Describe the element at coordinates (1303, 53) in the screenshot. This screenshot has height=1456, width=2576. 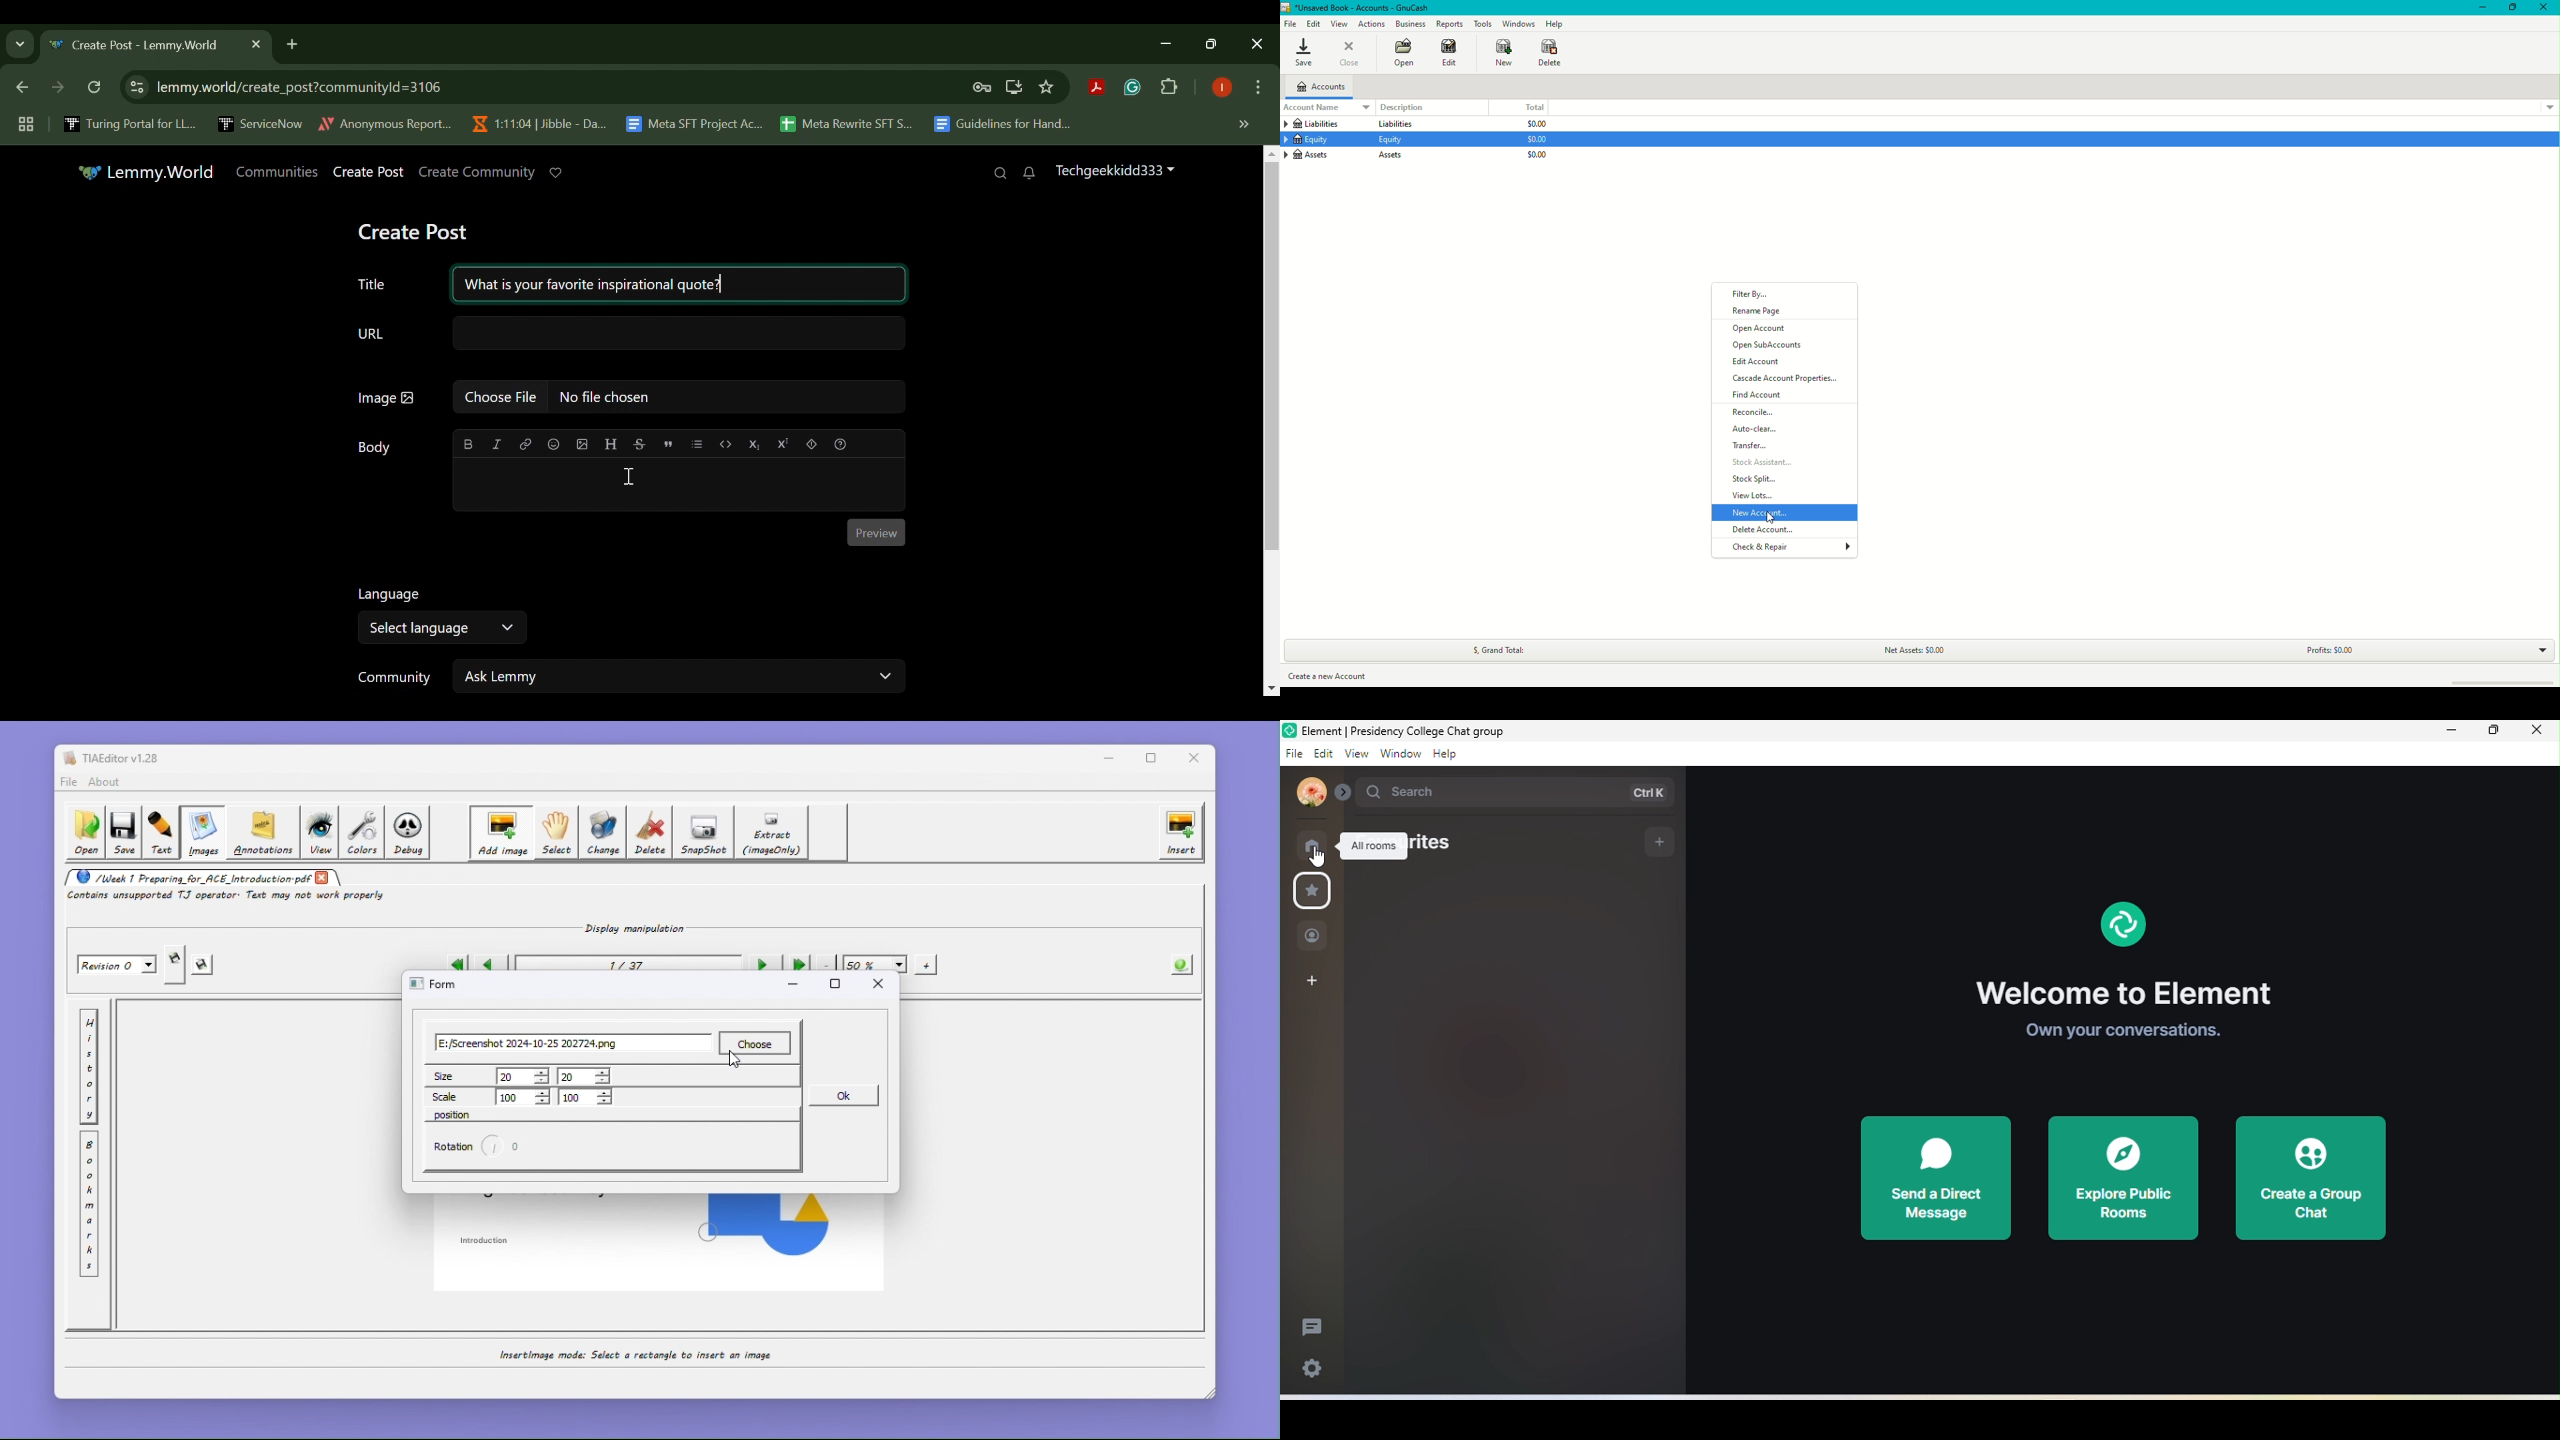
I see `Save` at that location.